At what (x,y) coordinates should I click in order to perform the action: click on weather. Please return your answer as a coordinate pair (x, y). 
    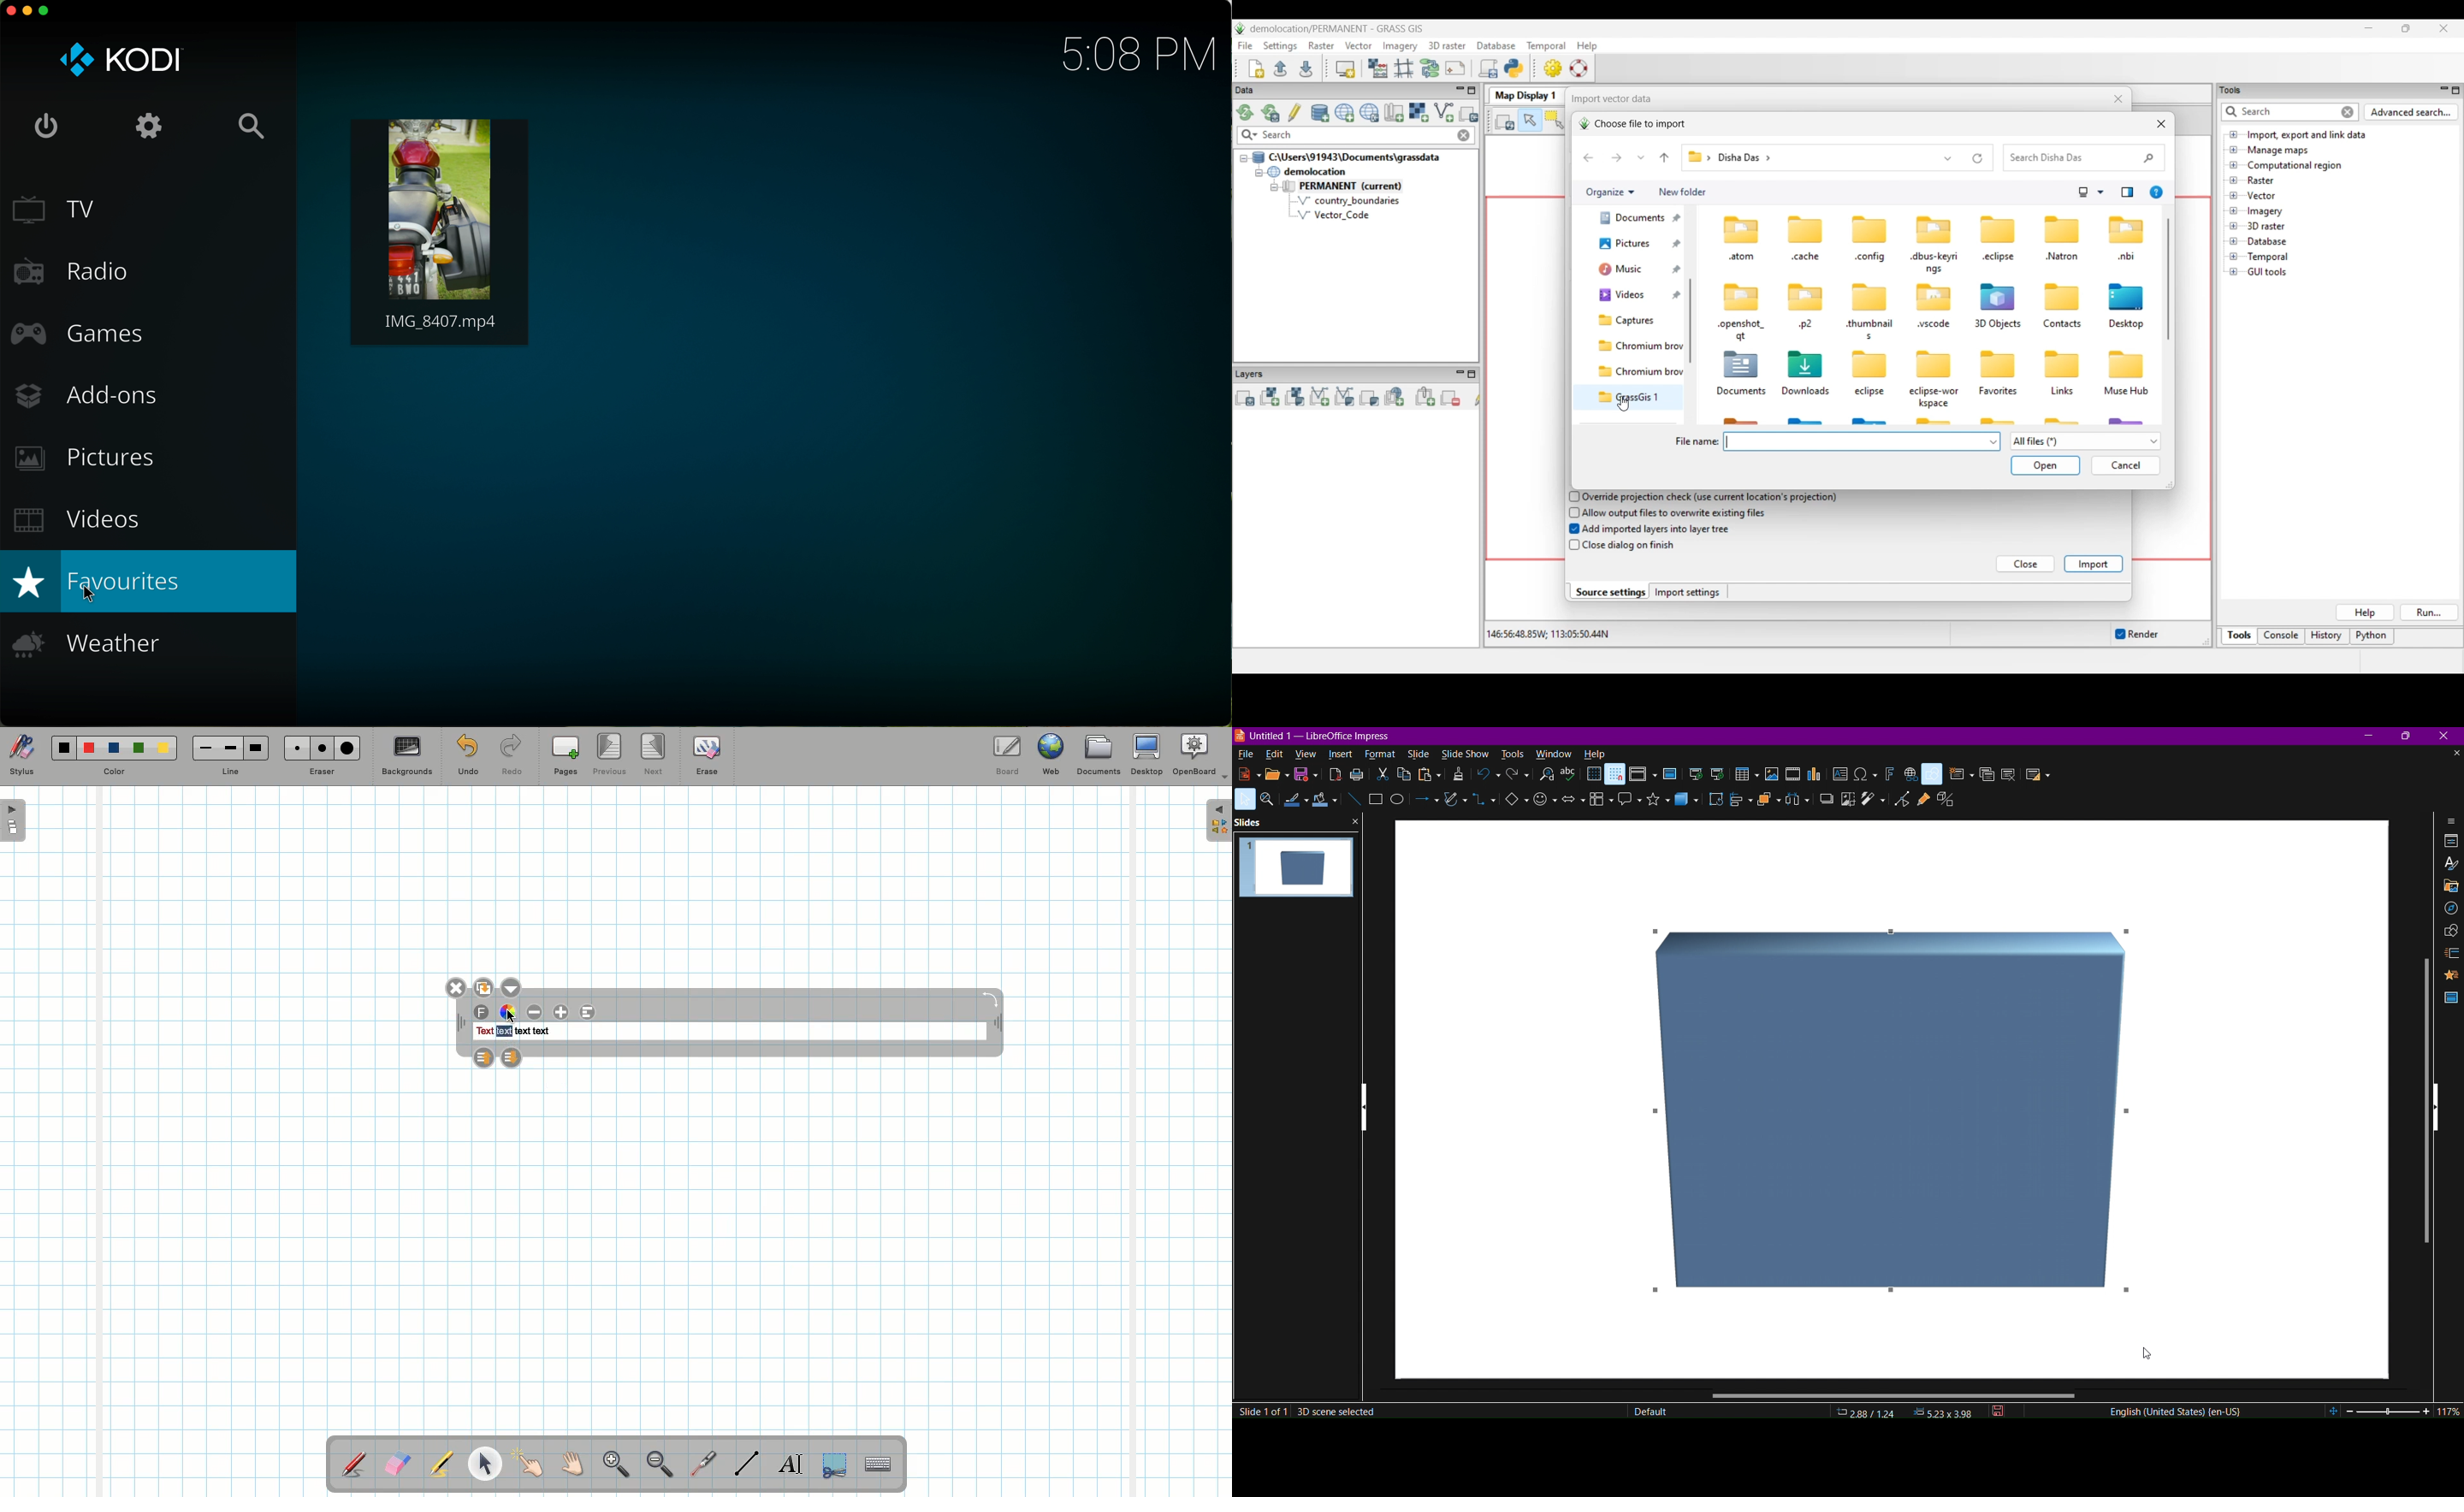
    Looking at the image, I should click on (98, 649).